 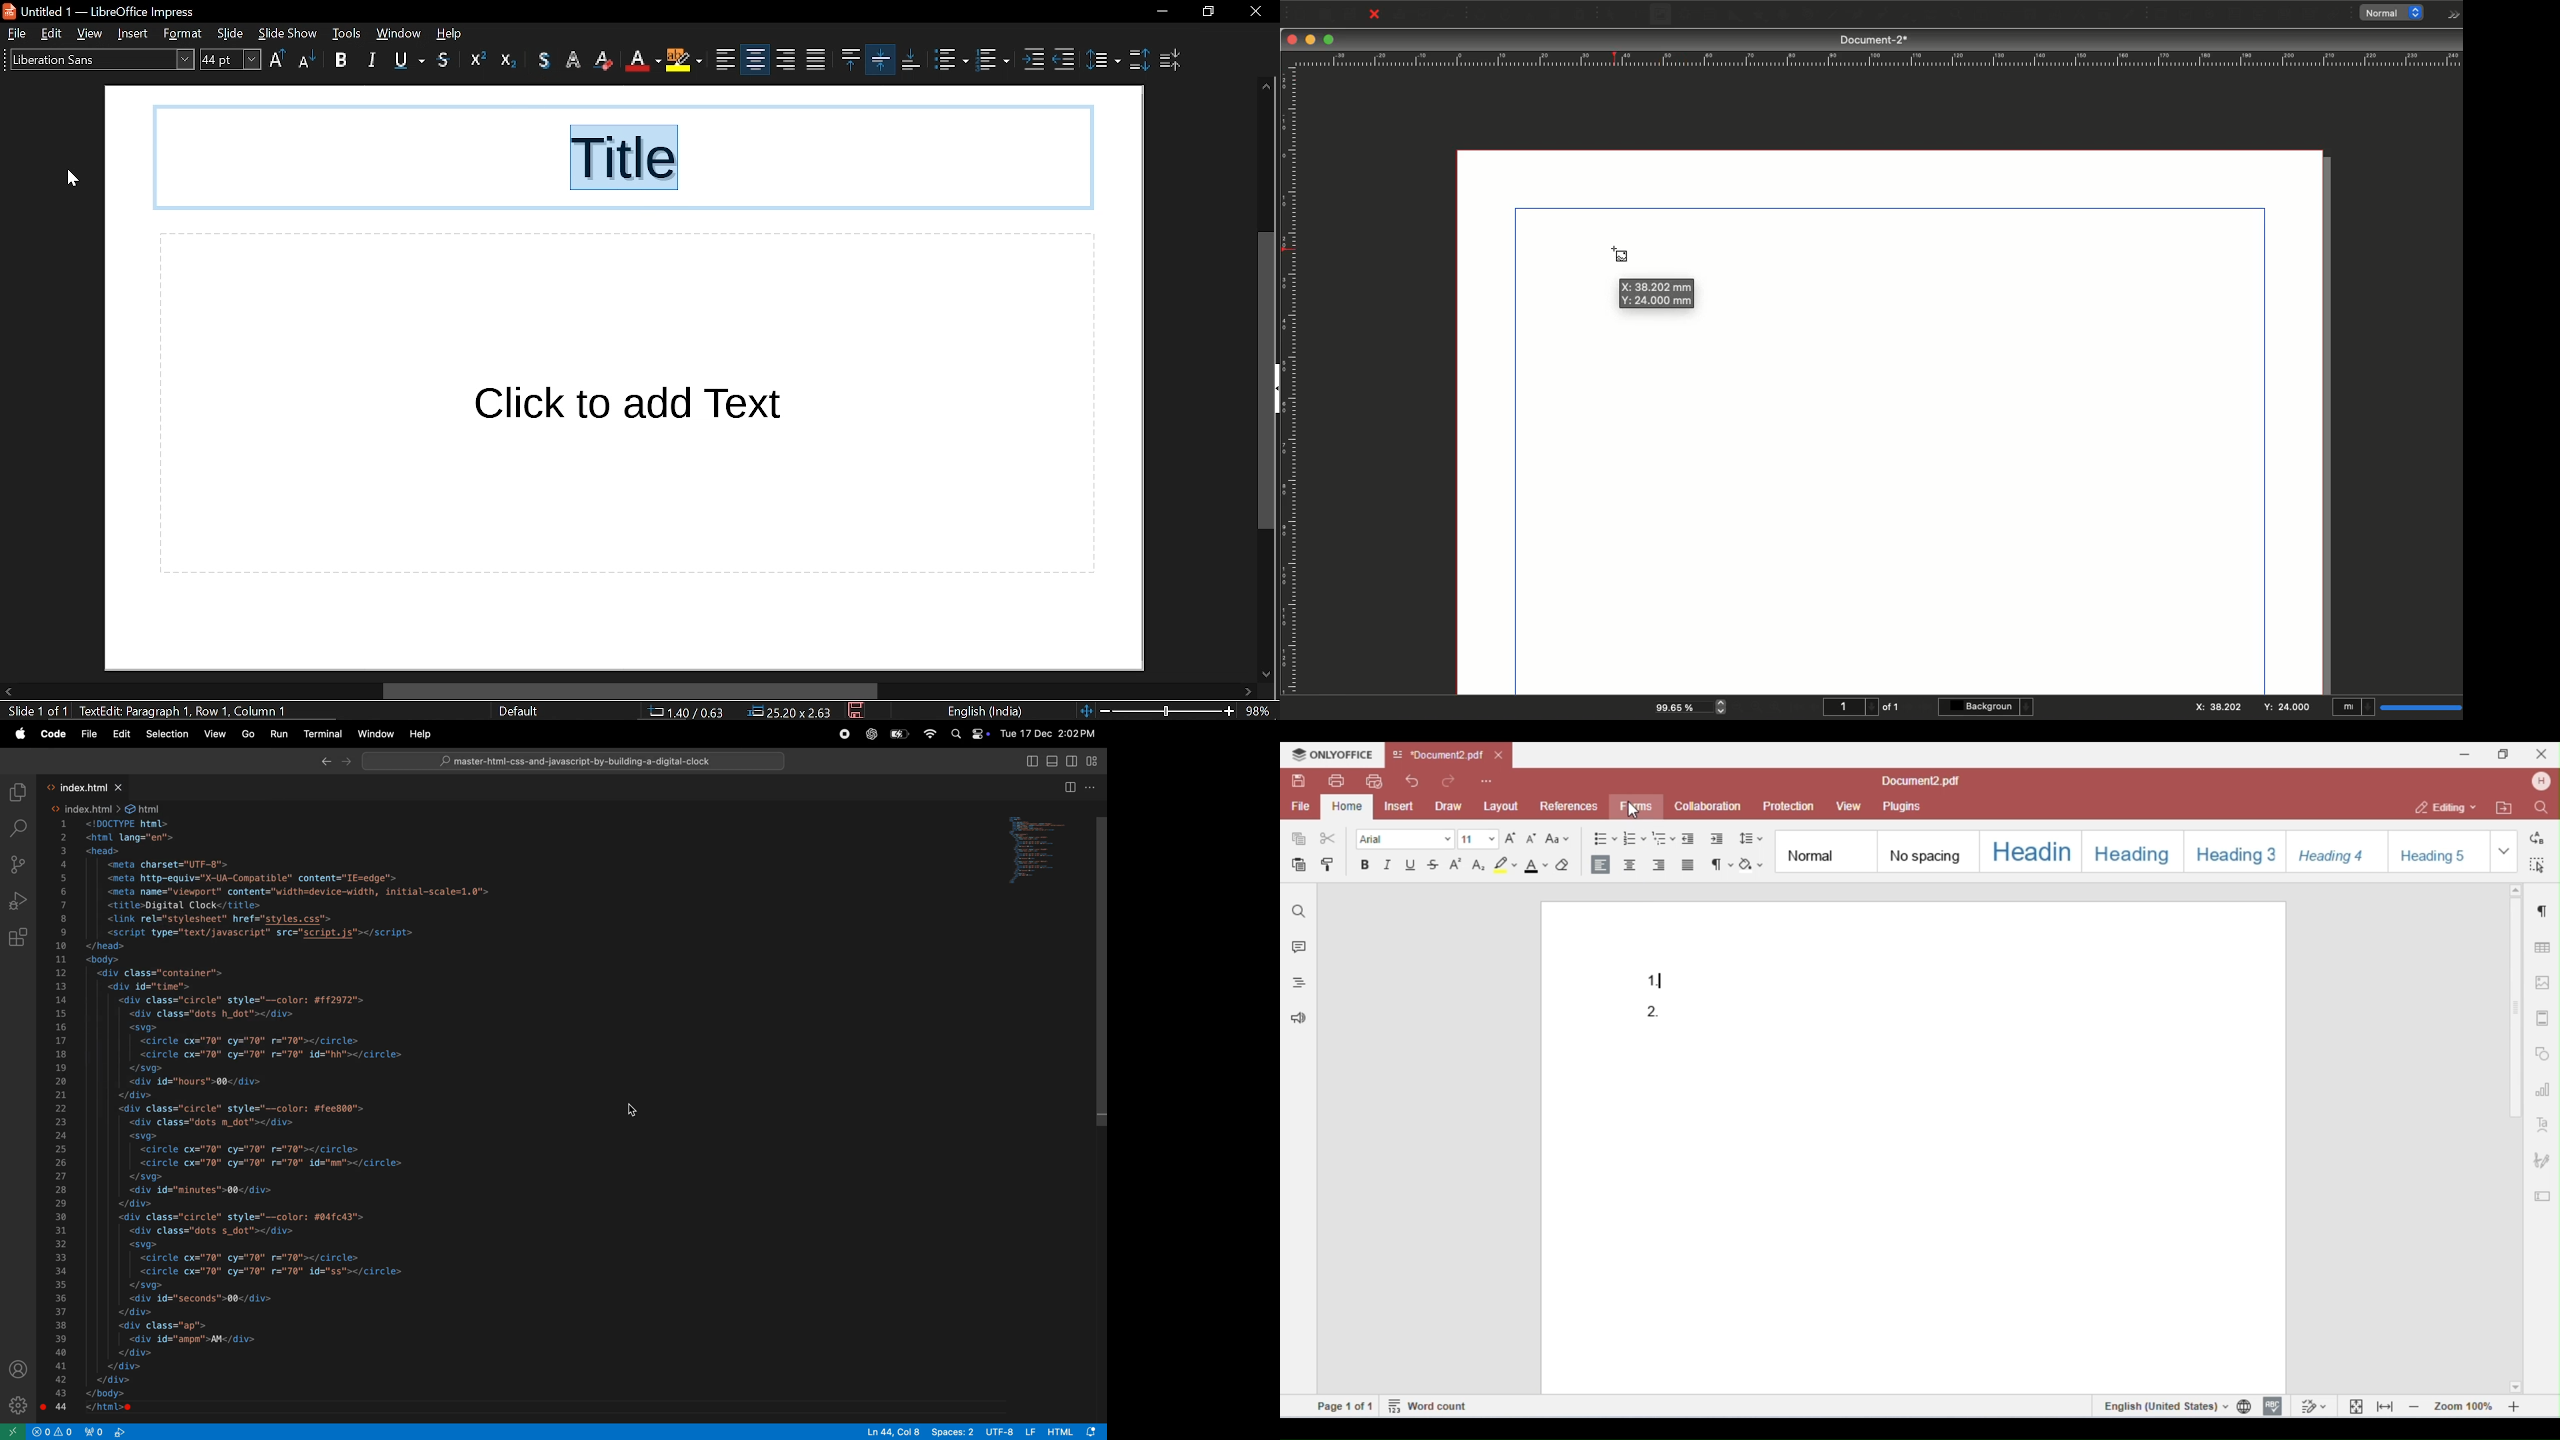 What do you see at coordinates (1276, 389) in the screenshot?
I see `expand sidebar` at bounding box center [1276, 389].